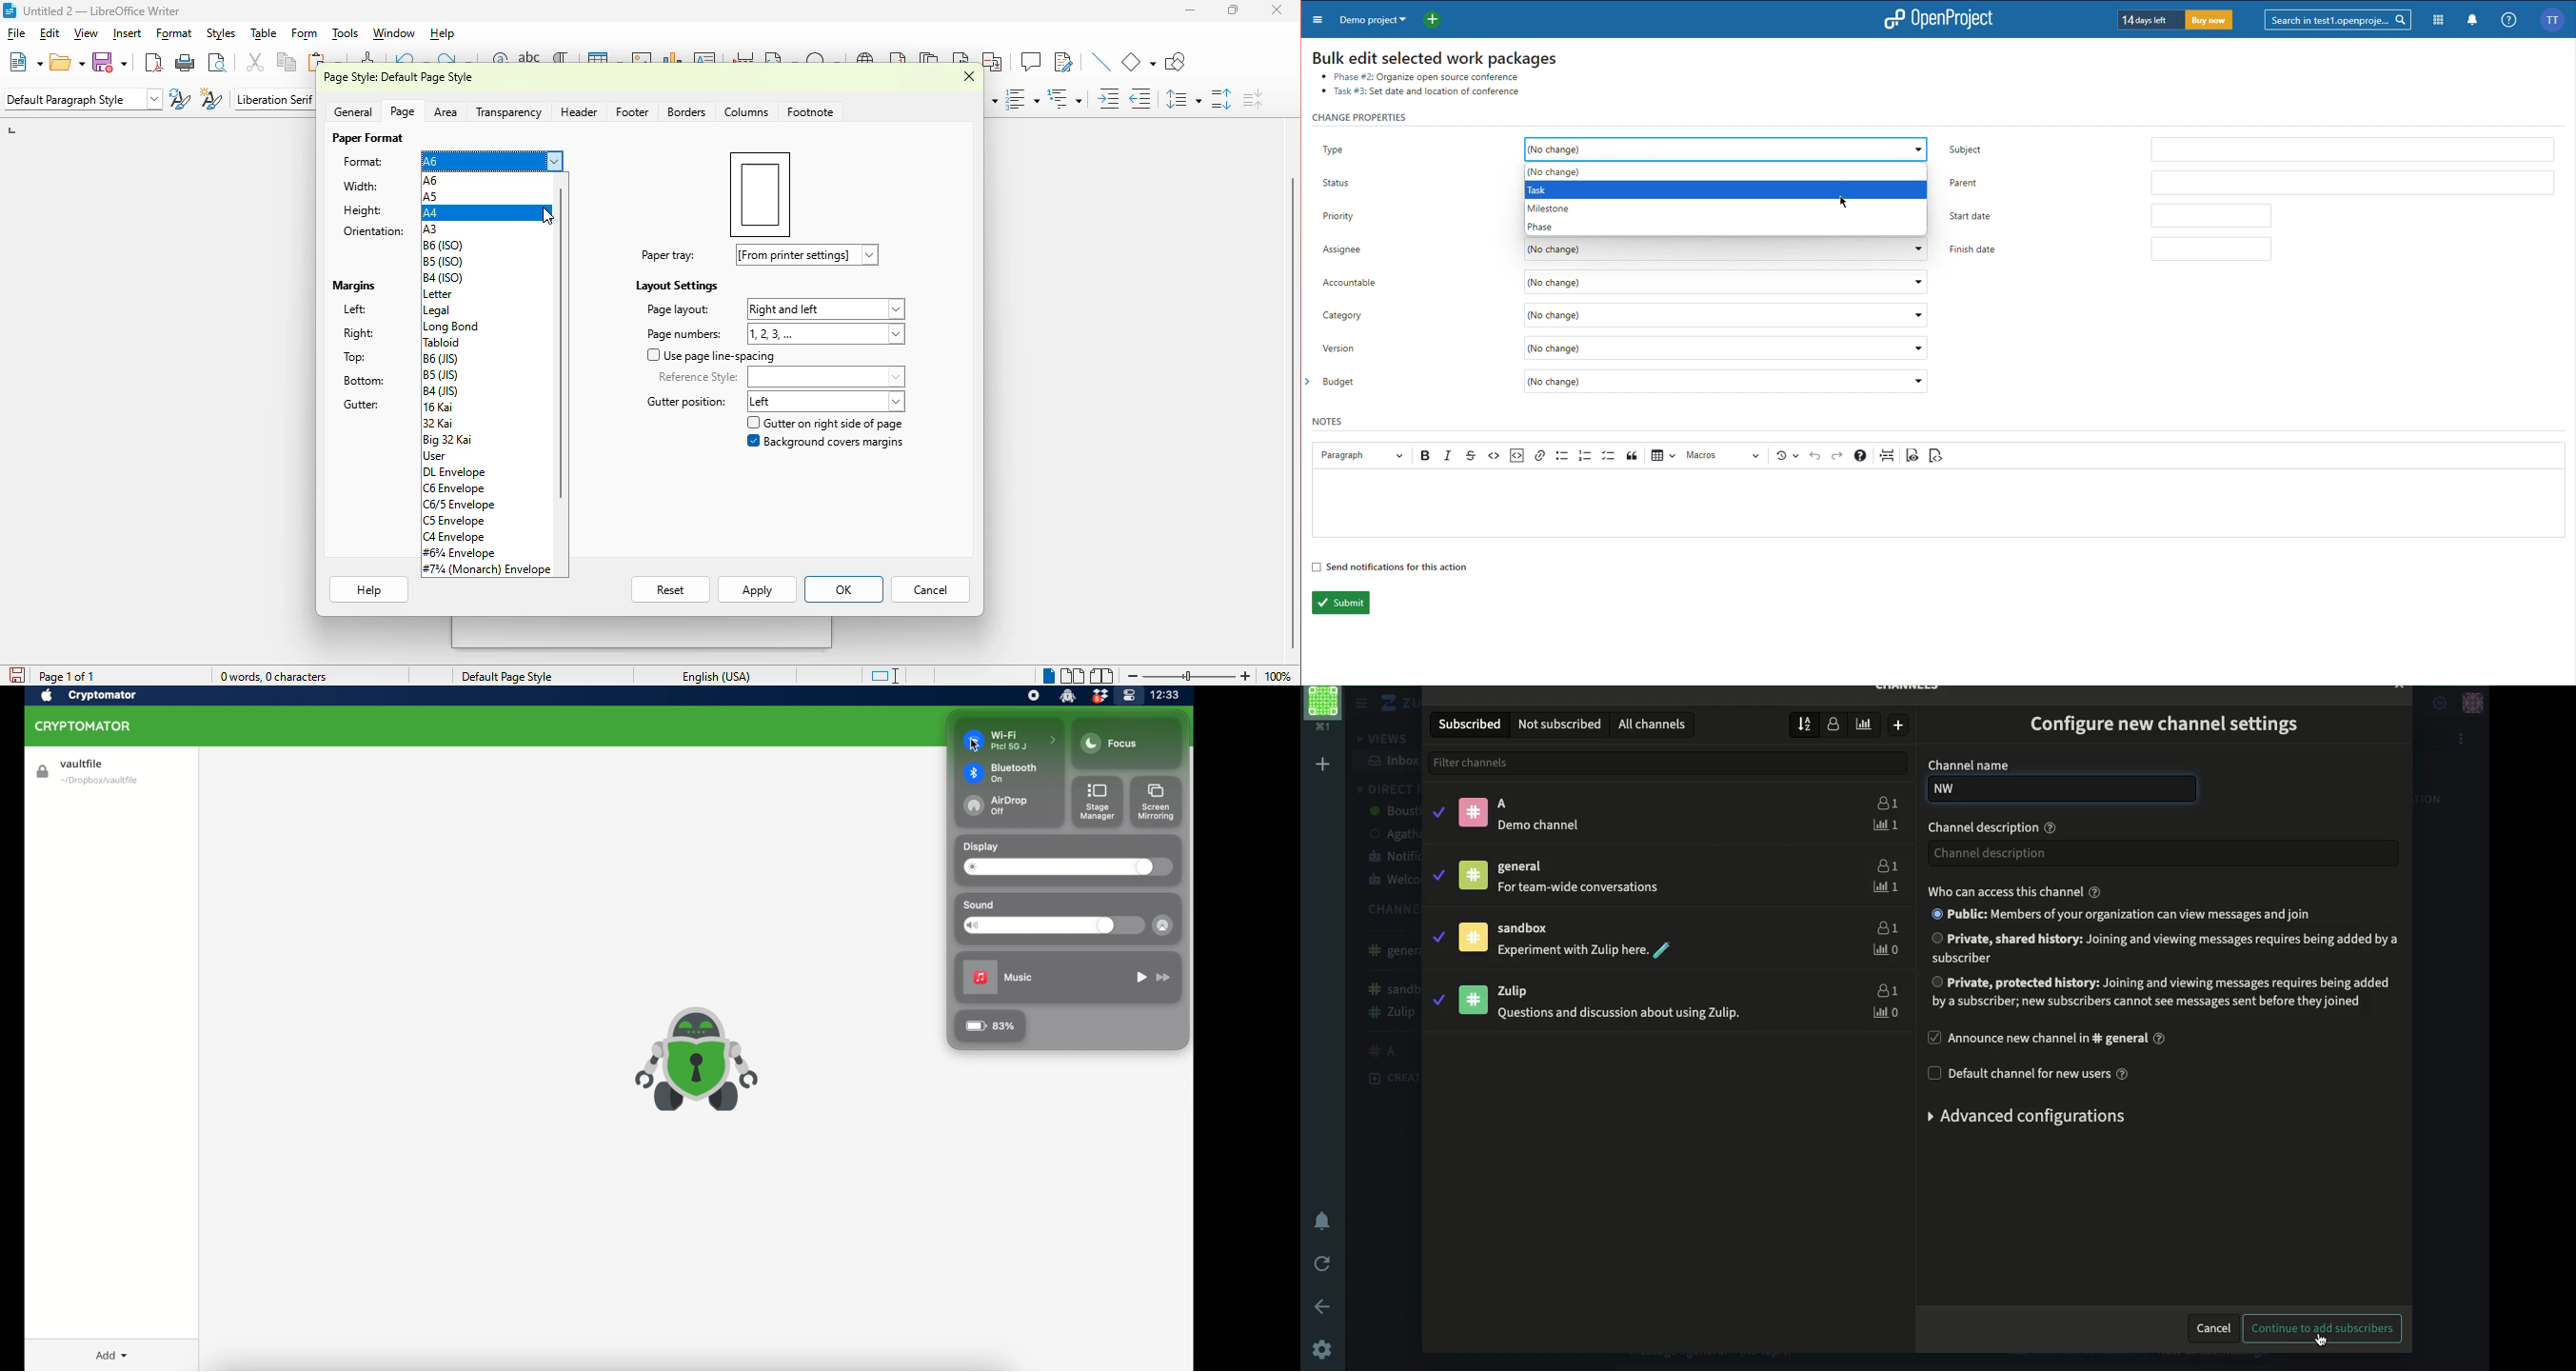  What do you see at coordinates (2166, 950) in the screenshot?
I see ` Private, shared history: Joining and viewing messages requires being added by a subscriber` at bounding box center [2166, 950].